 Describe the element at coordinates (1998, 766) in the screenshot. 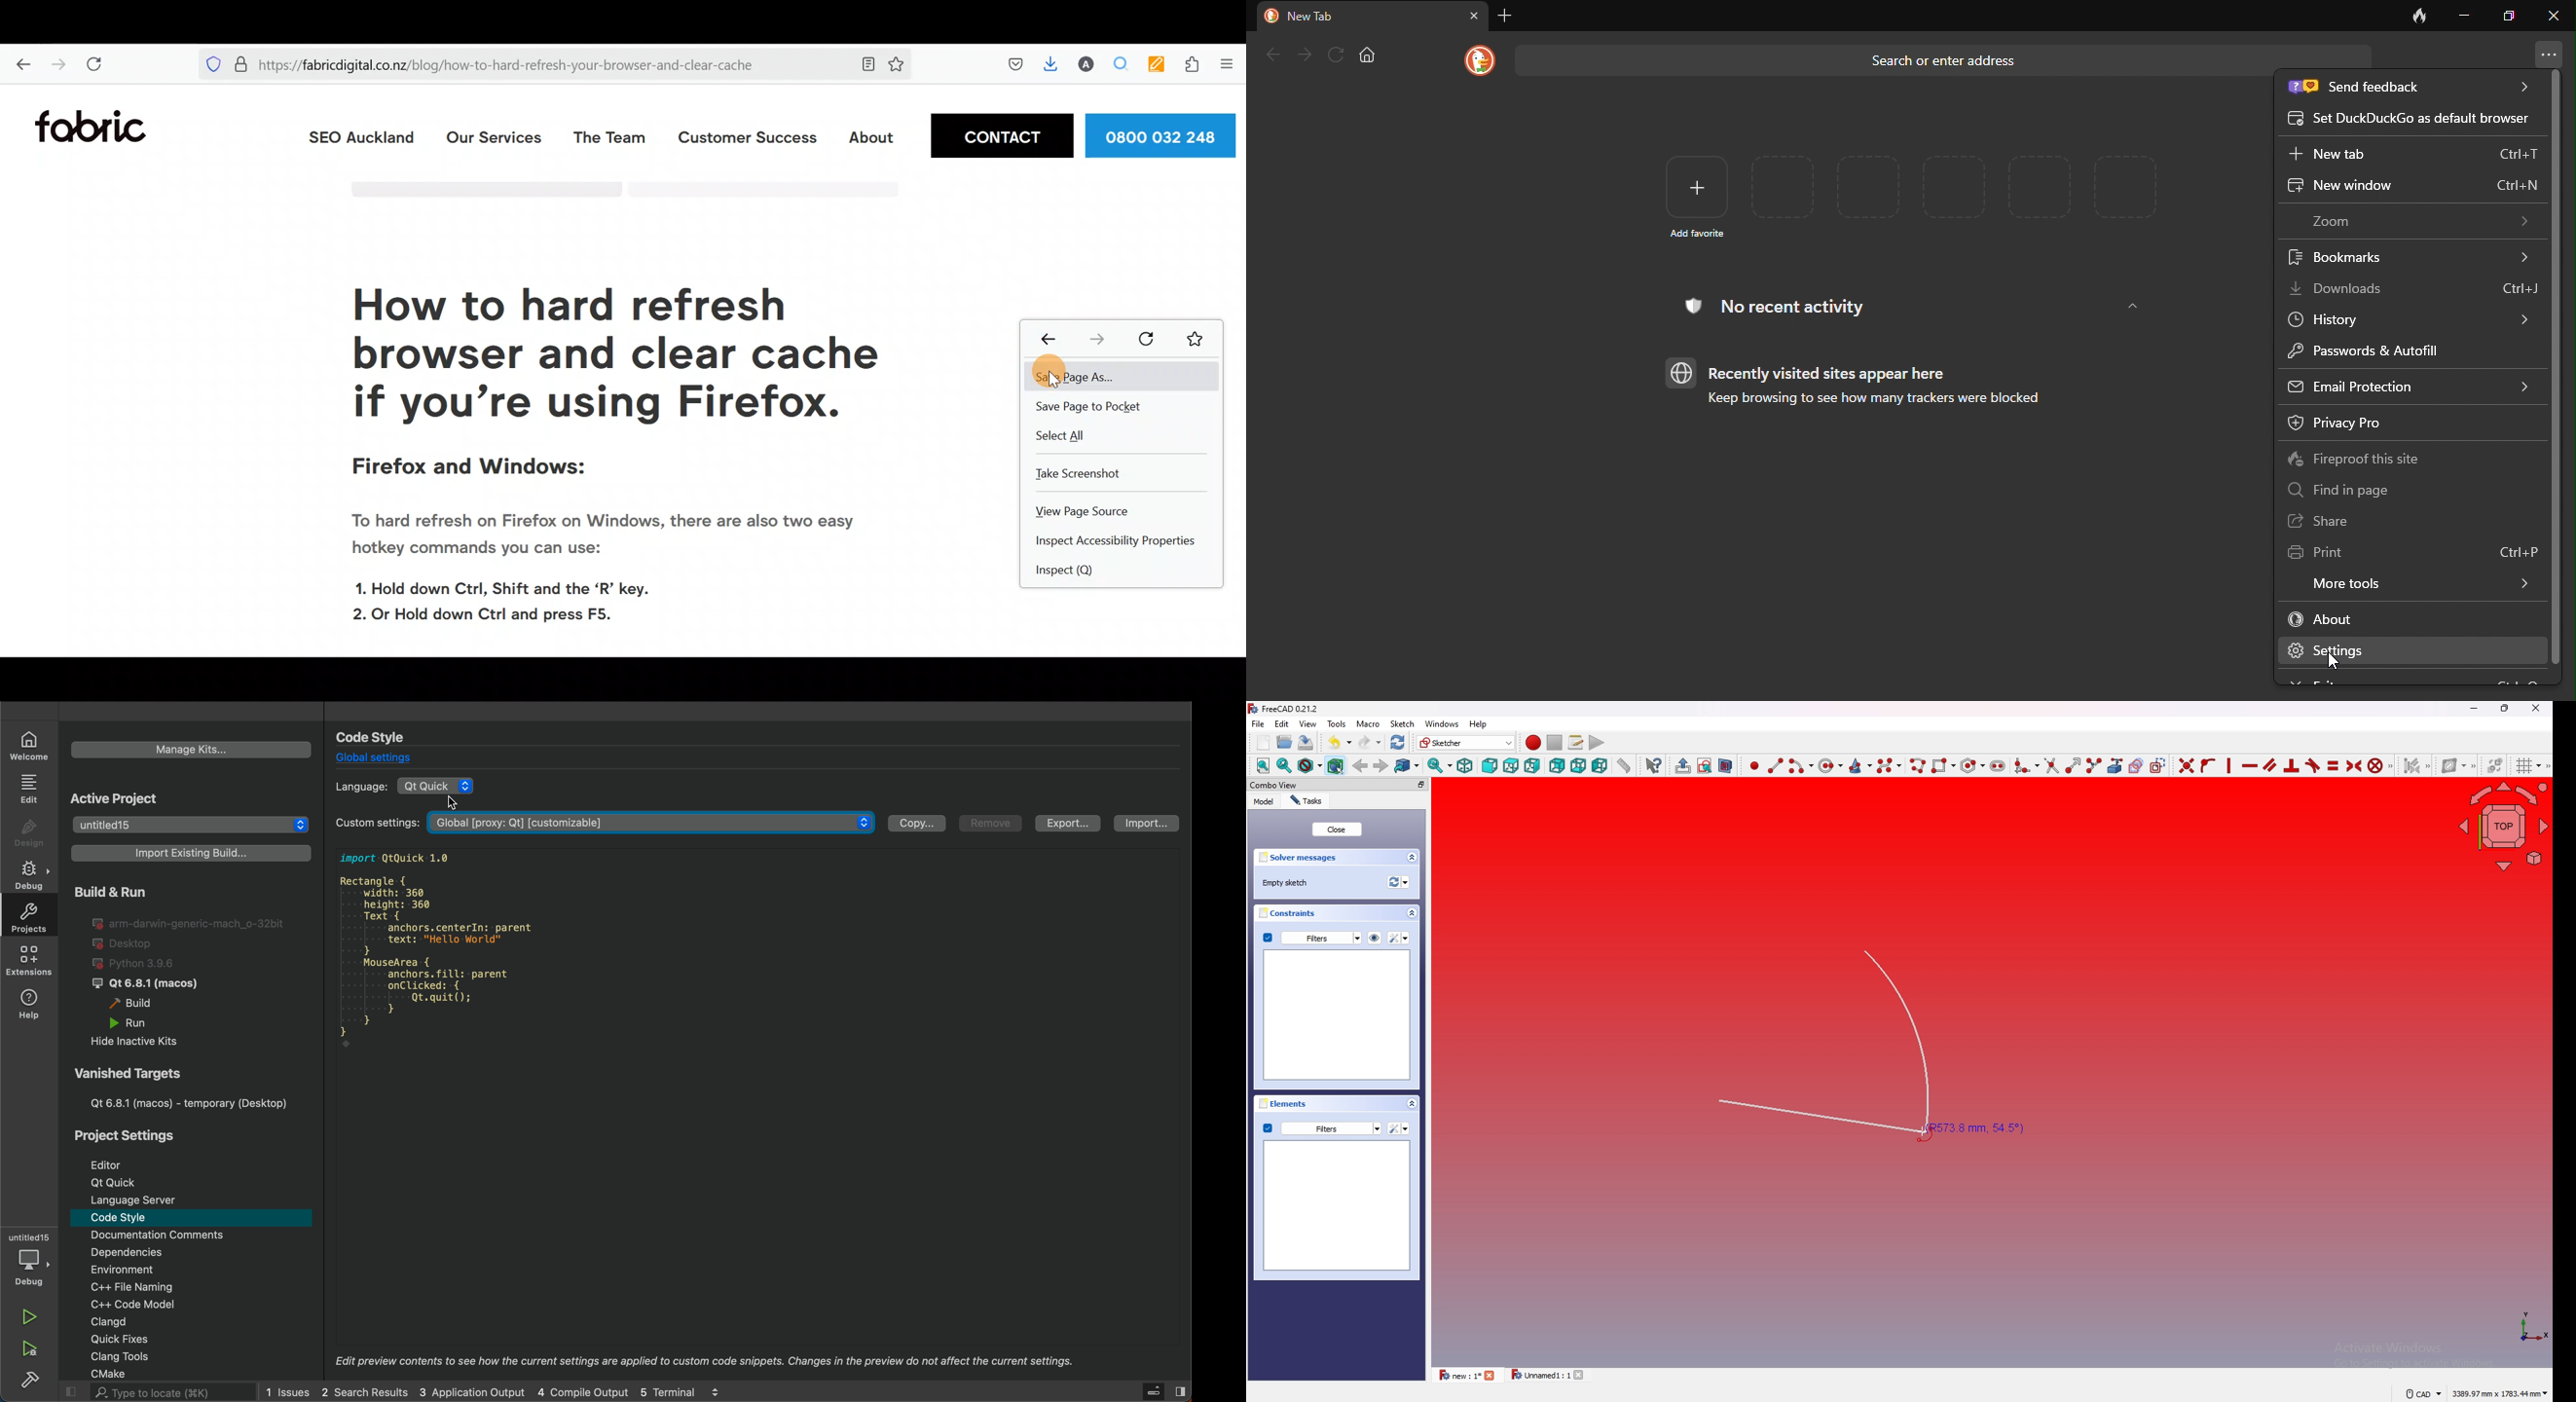

I see `create slot` at that location.